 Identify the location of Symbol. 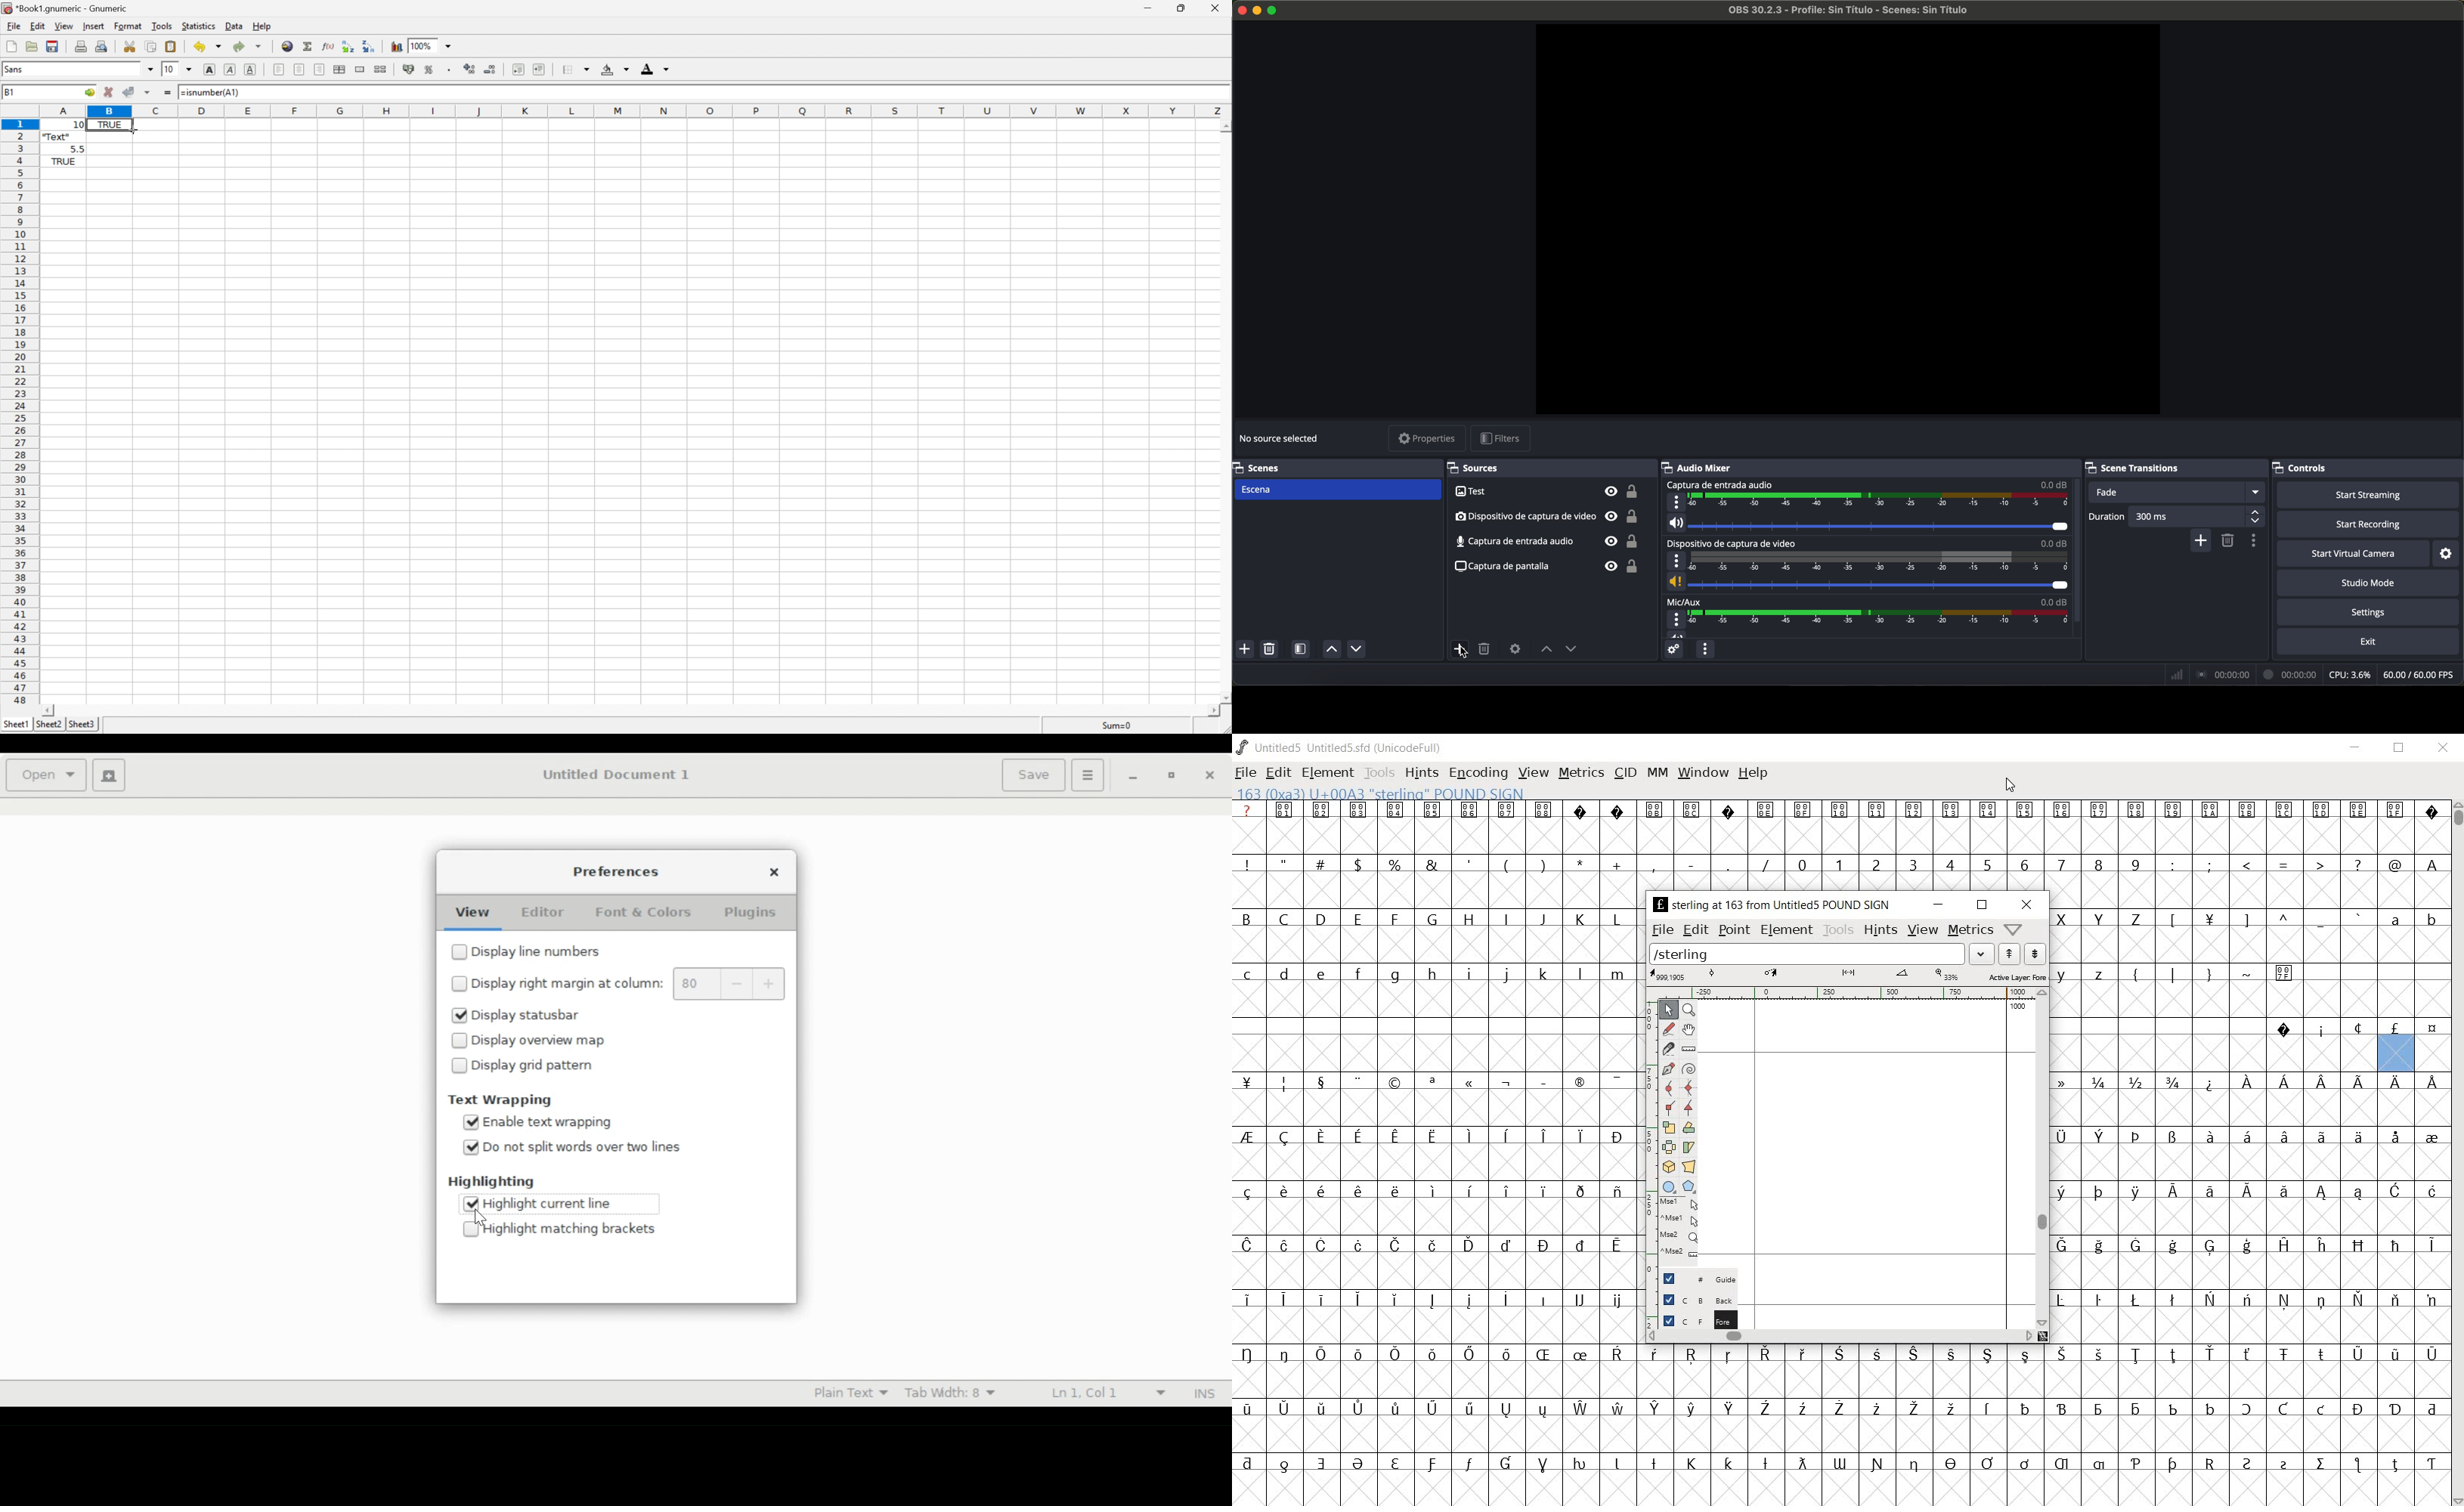
(1469, 1466).